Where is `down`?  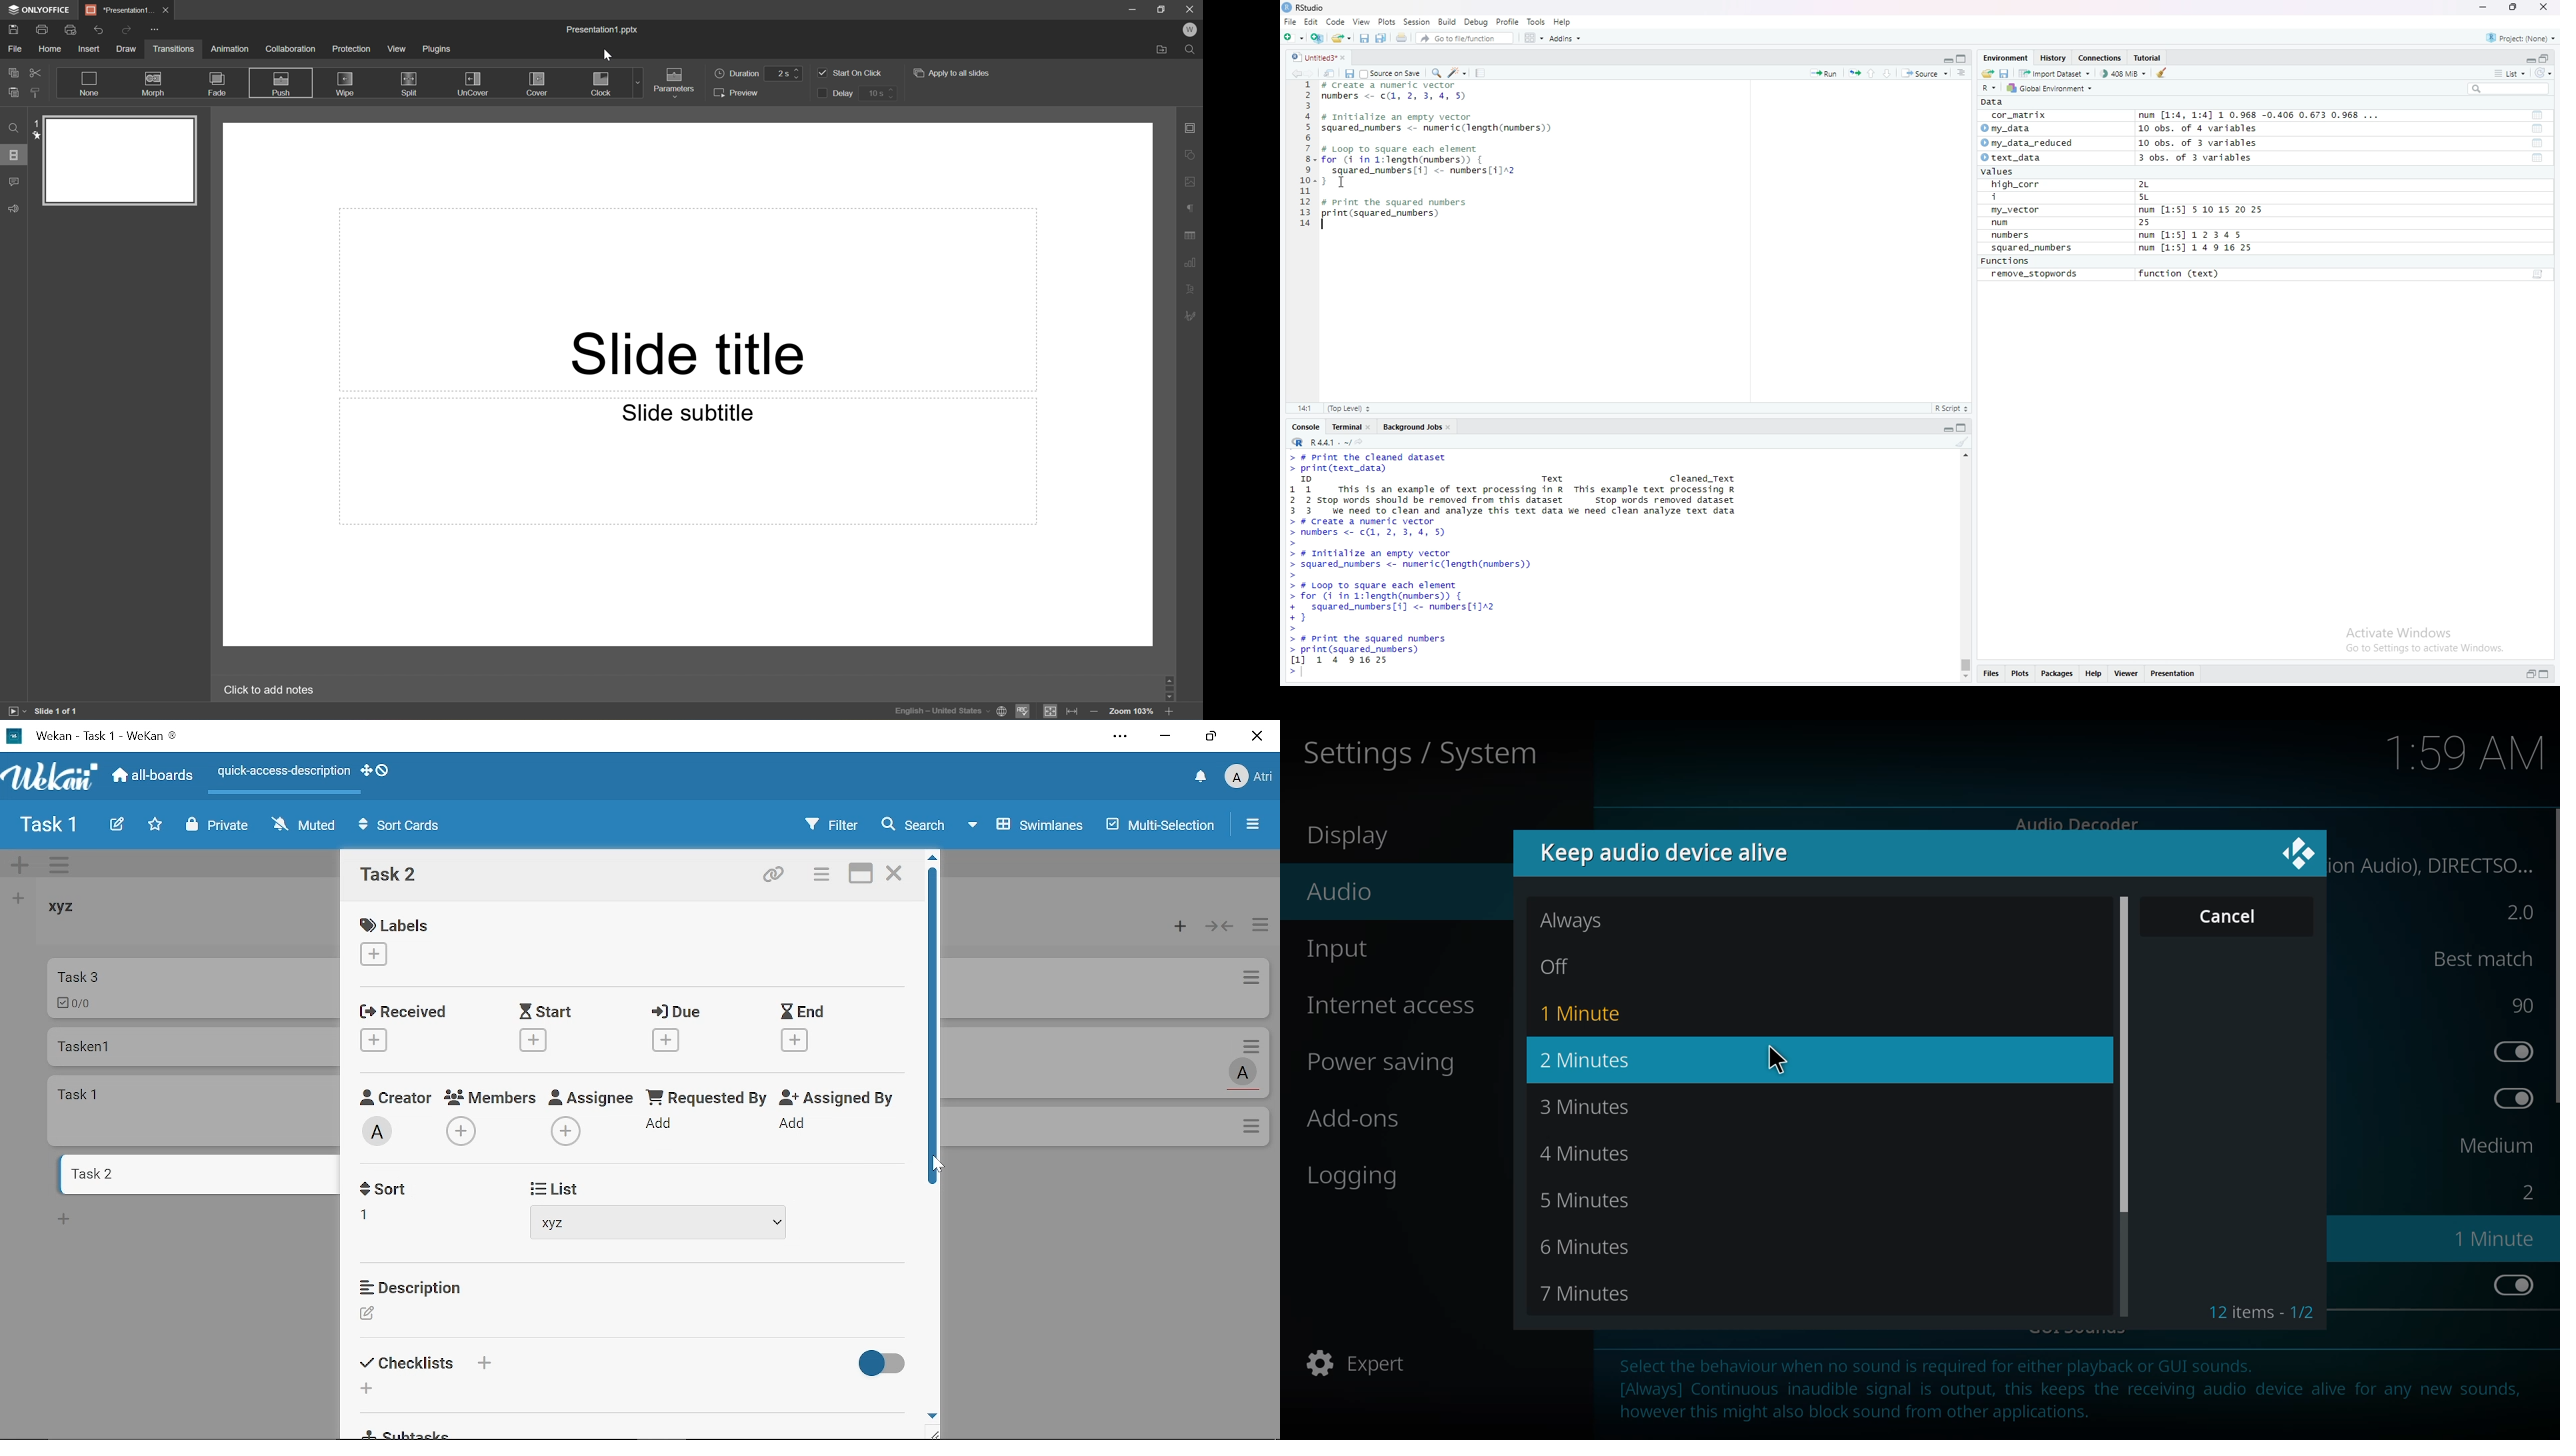 down is located at coordinates (1888, 73).